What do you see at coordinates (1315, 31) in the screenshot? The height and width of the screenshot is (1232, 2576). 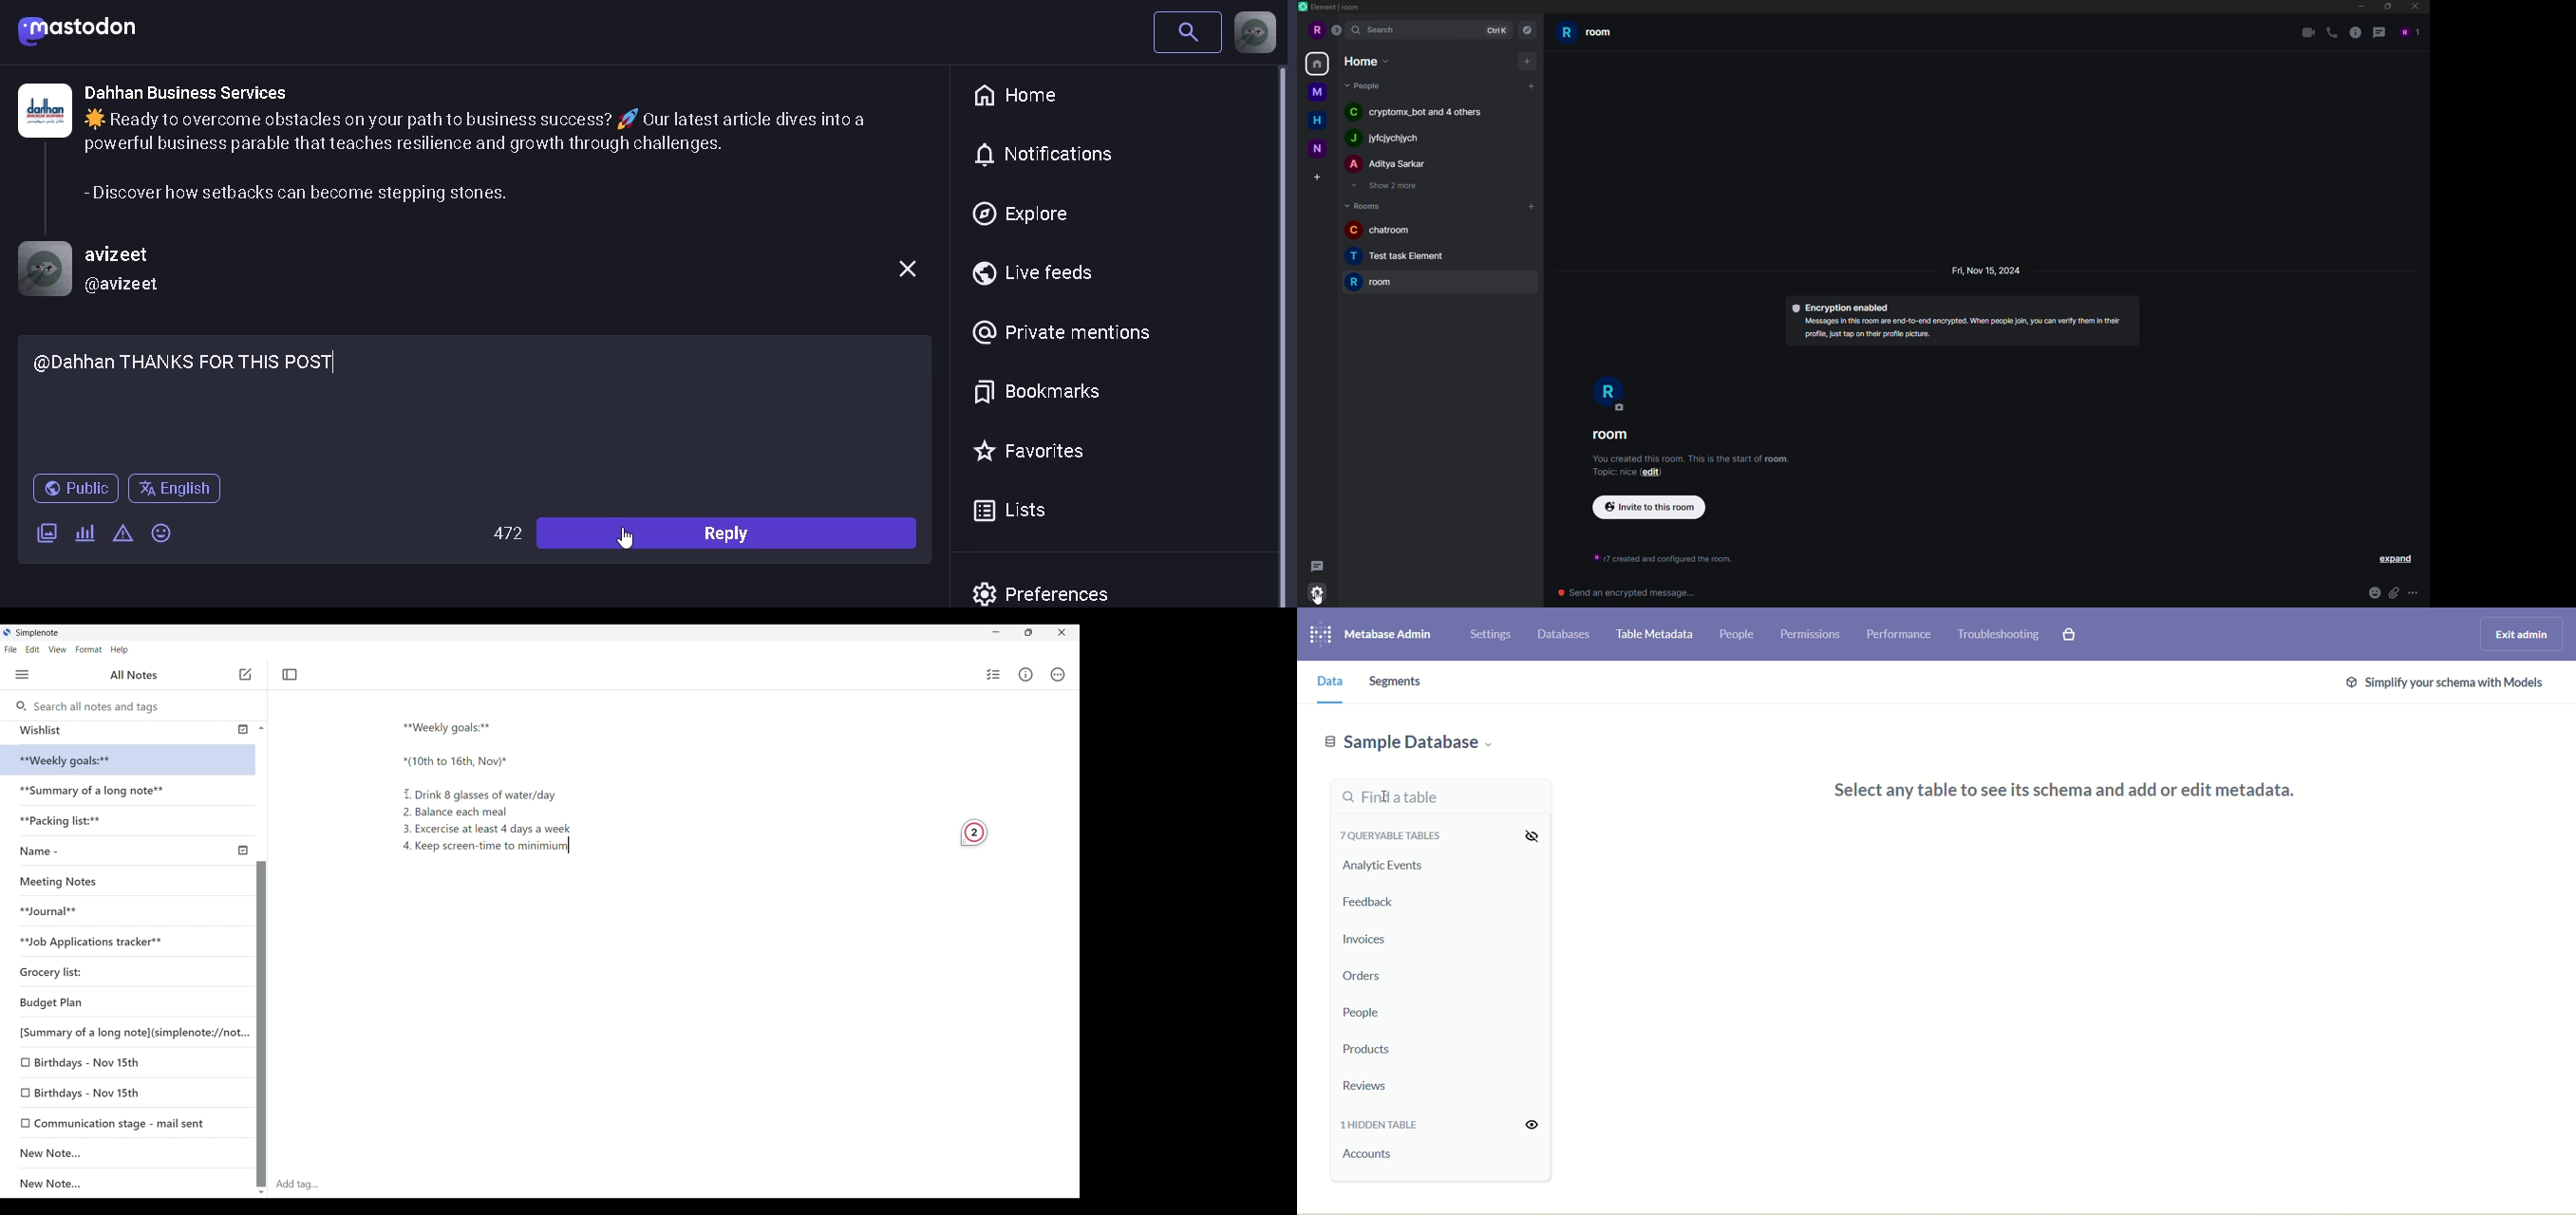 I see `profile` at bounding box center [1315, 31].